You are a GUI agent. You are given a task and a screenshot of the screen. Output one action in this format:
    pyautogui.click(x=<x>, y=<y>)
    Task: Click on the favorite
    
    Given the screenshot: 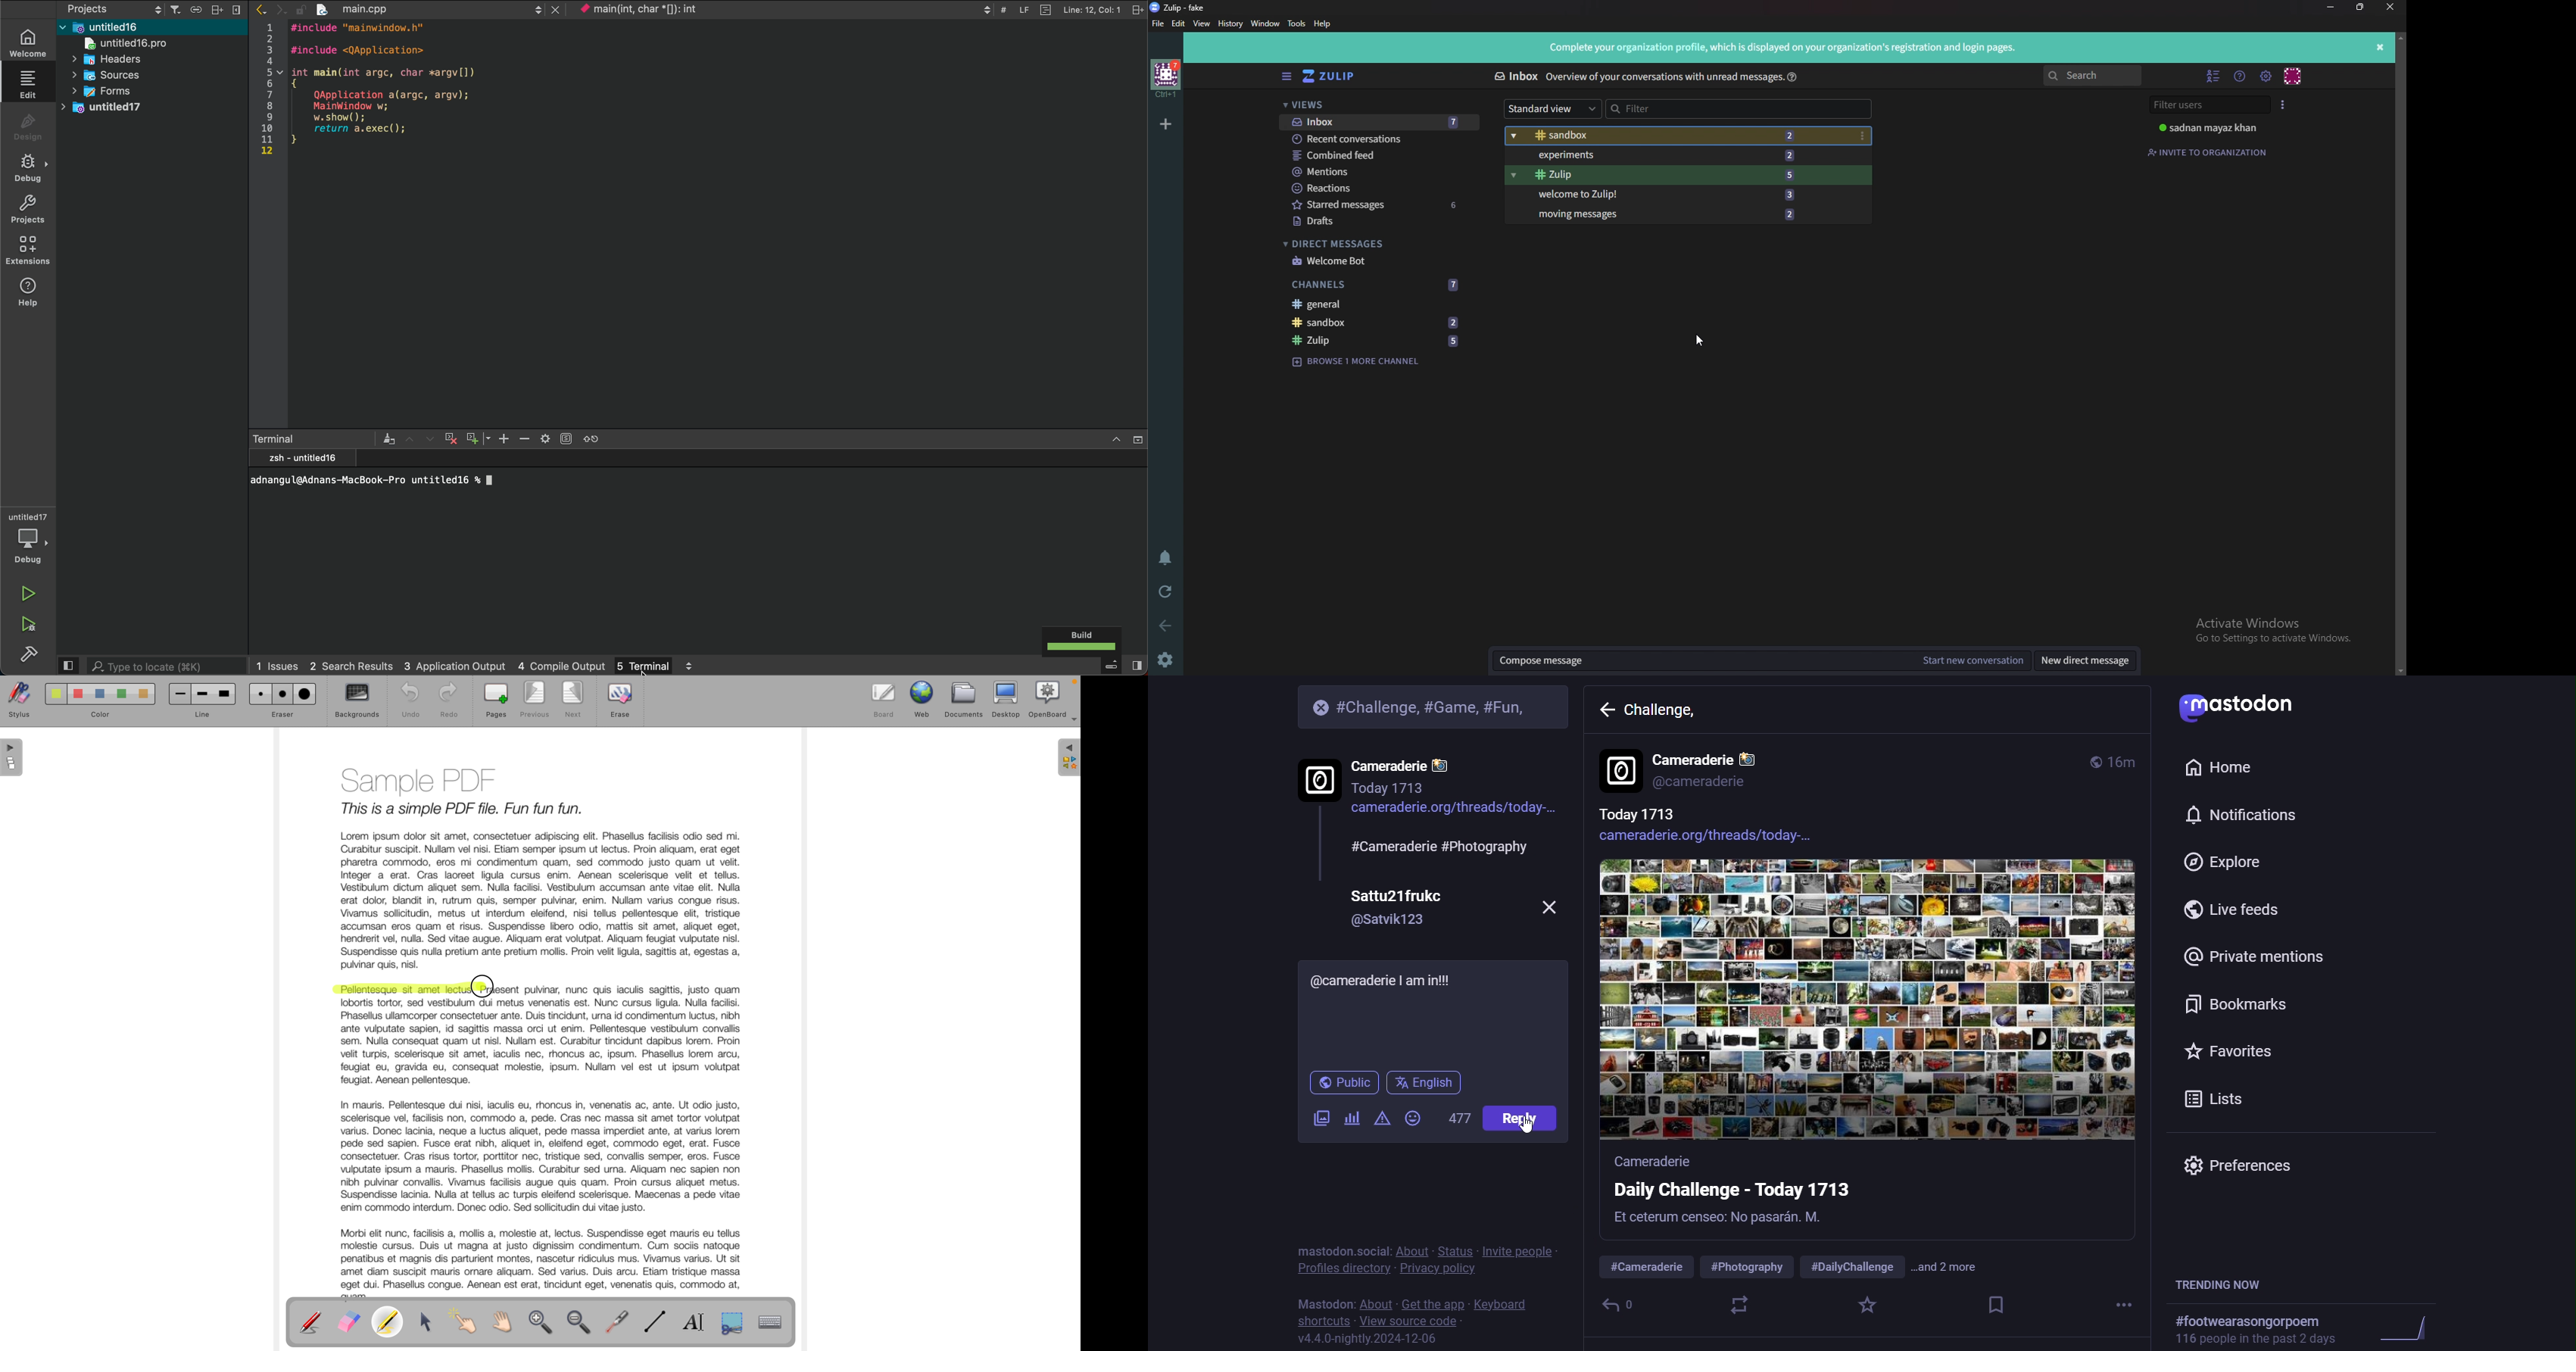 What is the action you would take?
    pyautogui.click(x=1867, y=1306)
    